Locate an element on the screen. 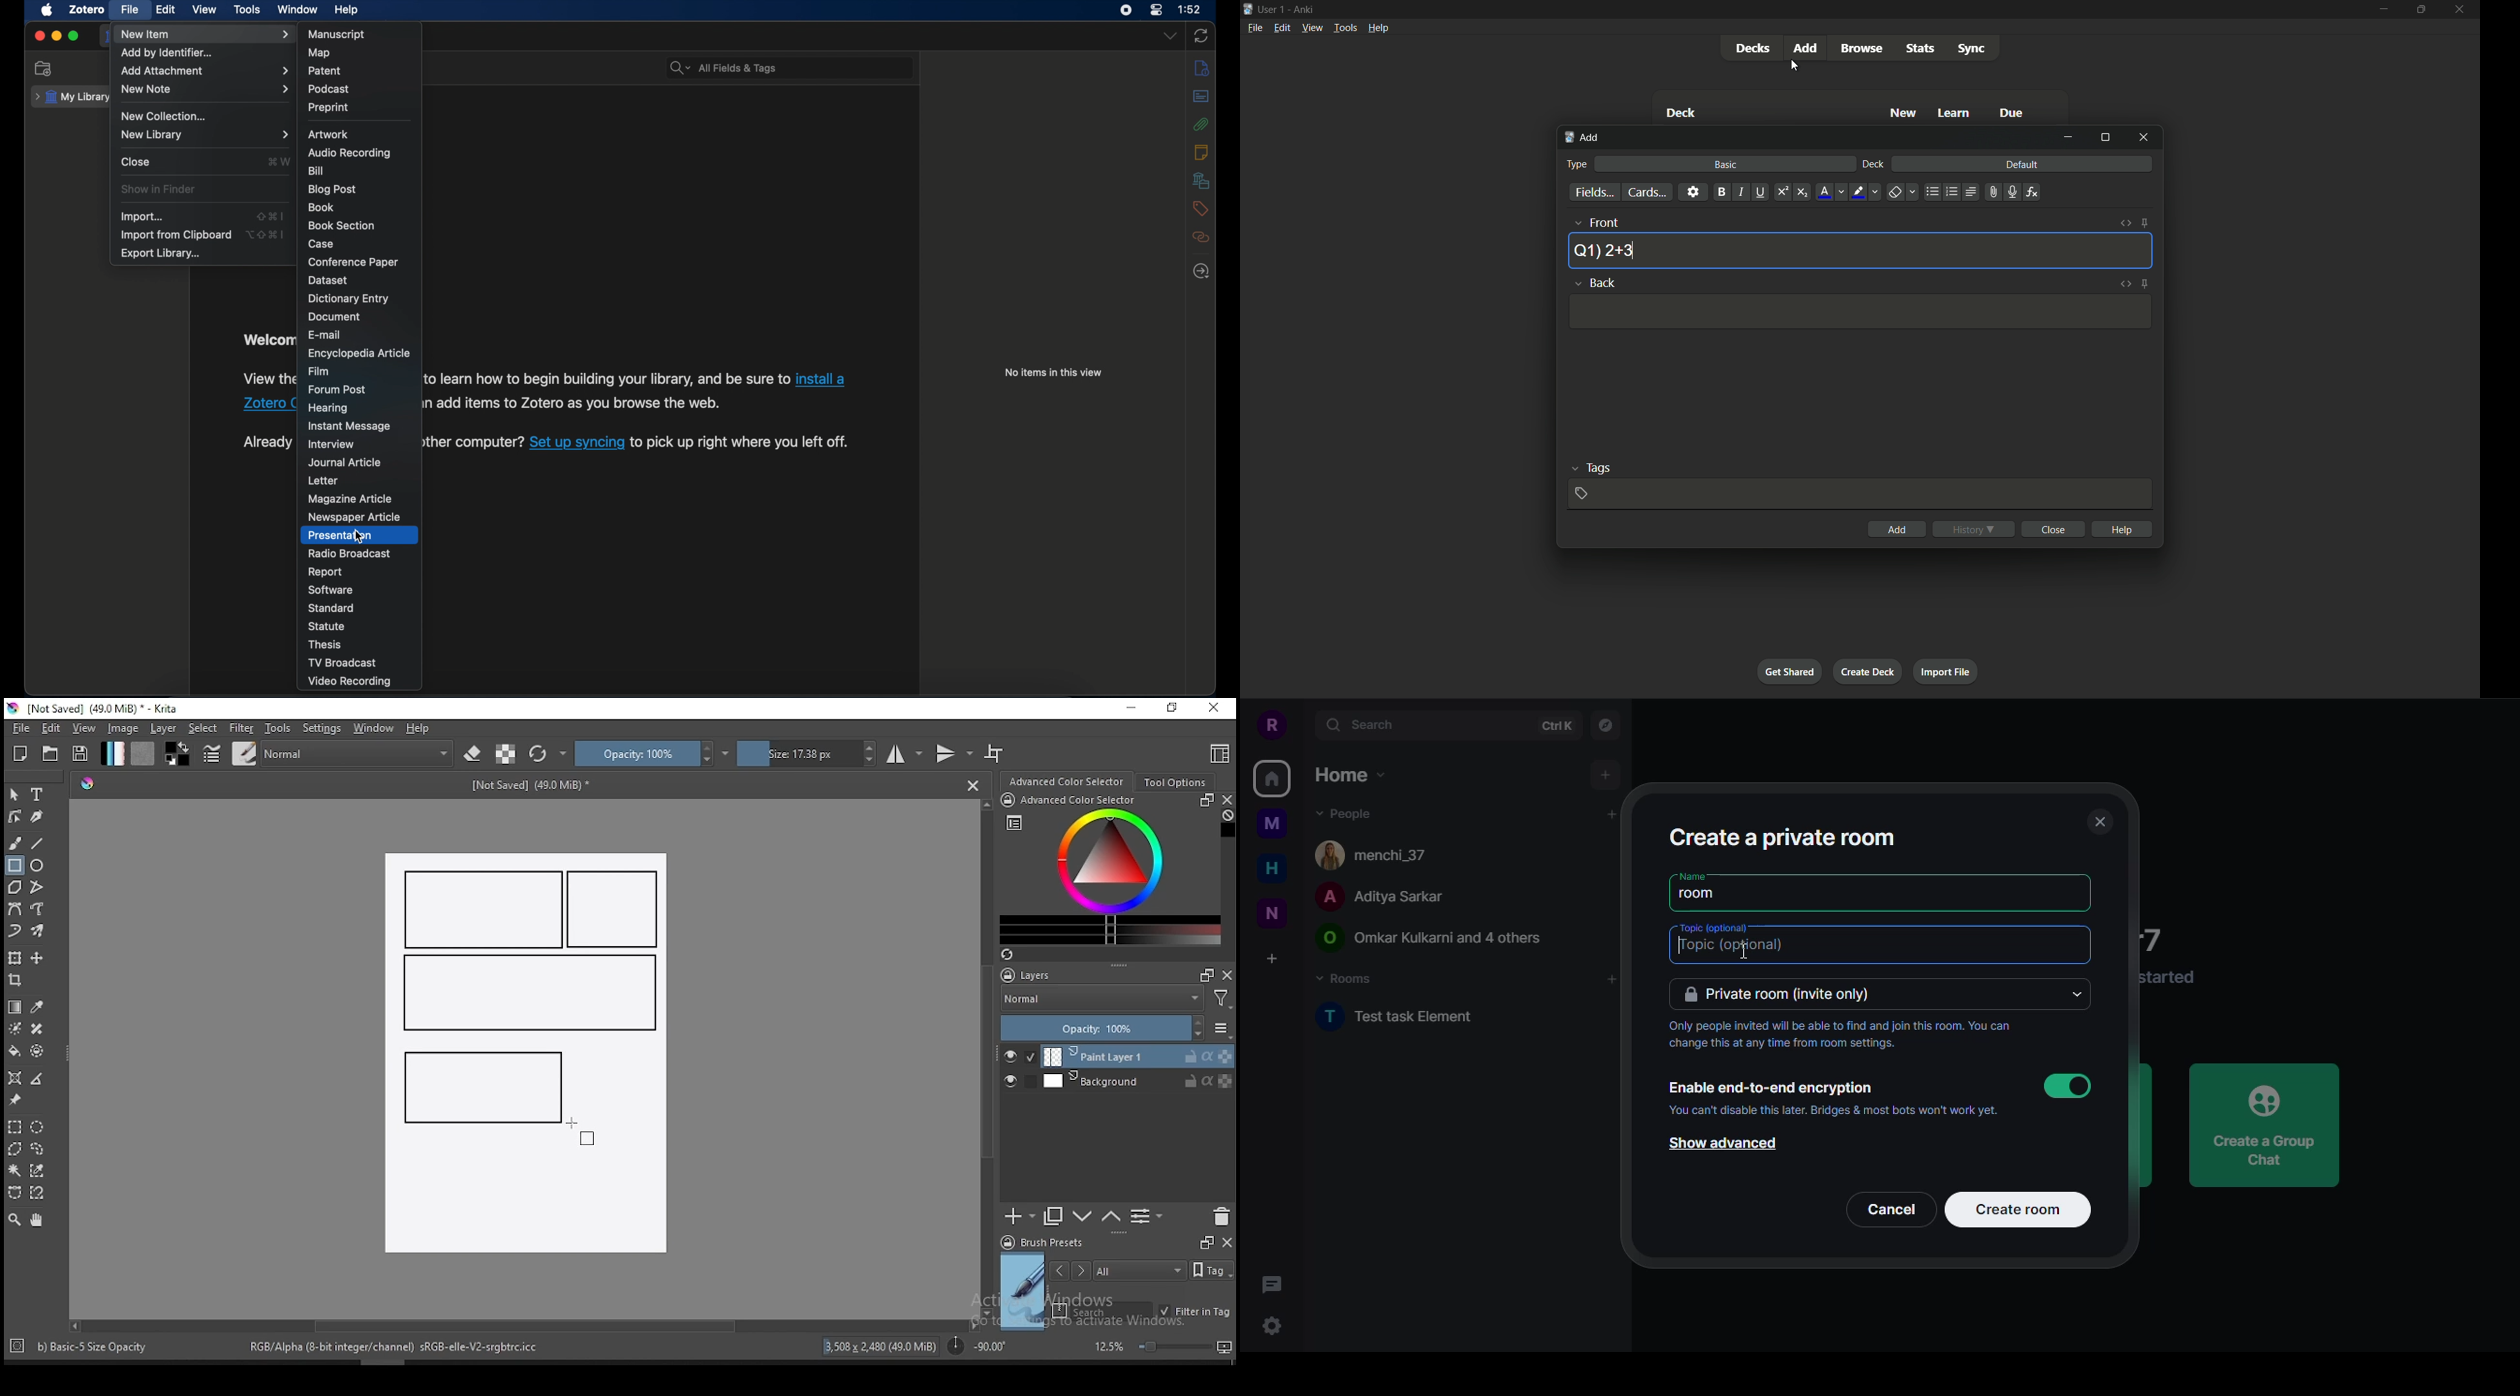 Image resolution: width=2520 pixels, height=1400 pixels. add items to Zotero as you browse the web. is located at coordinates (577, 403).